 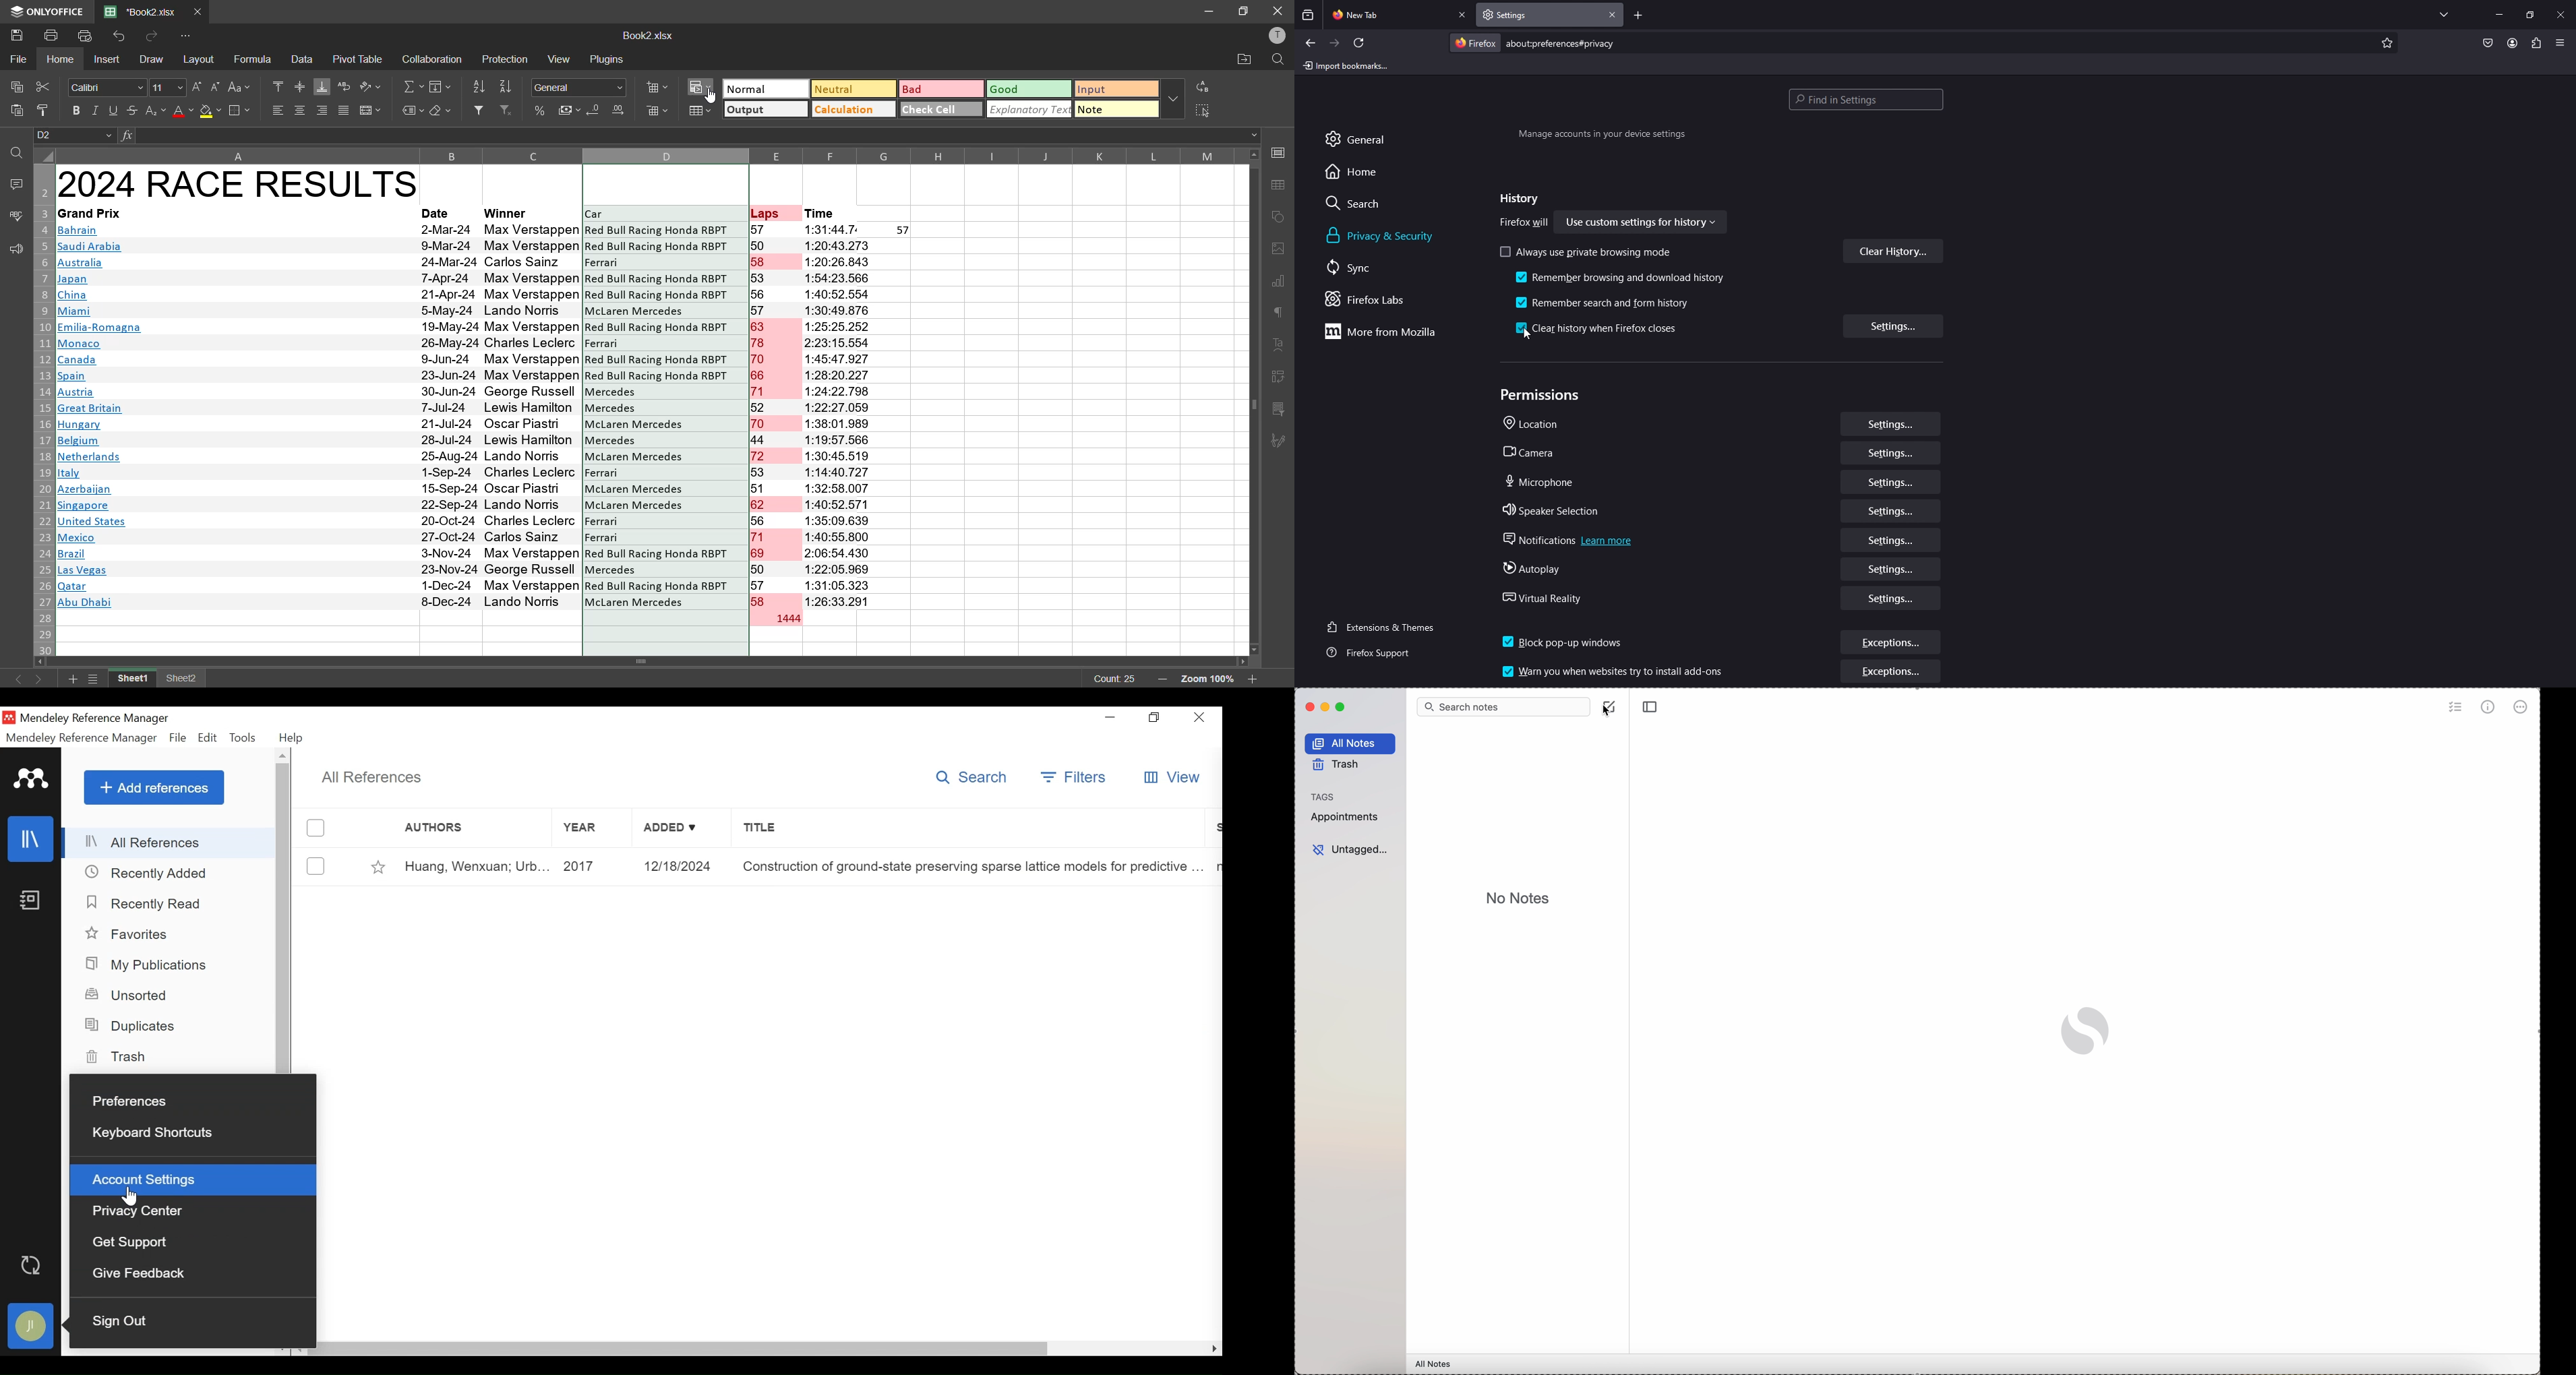 What do you see at coordinates (1350, 850) in the screenshot?
I see `untagged` at bounding box center [1350, 850].